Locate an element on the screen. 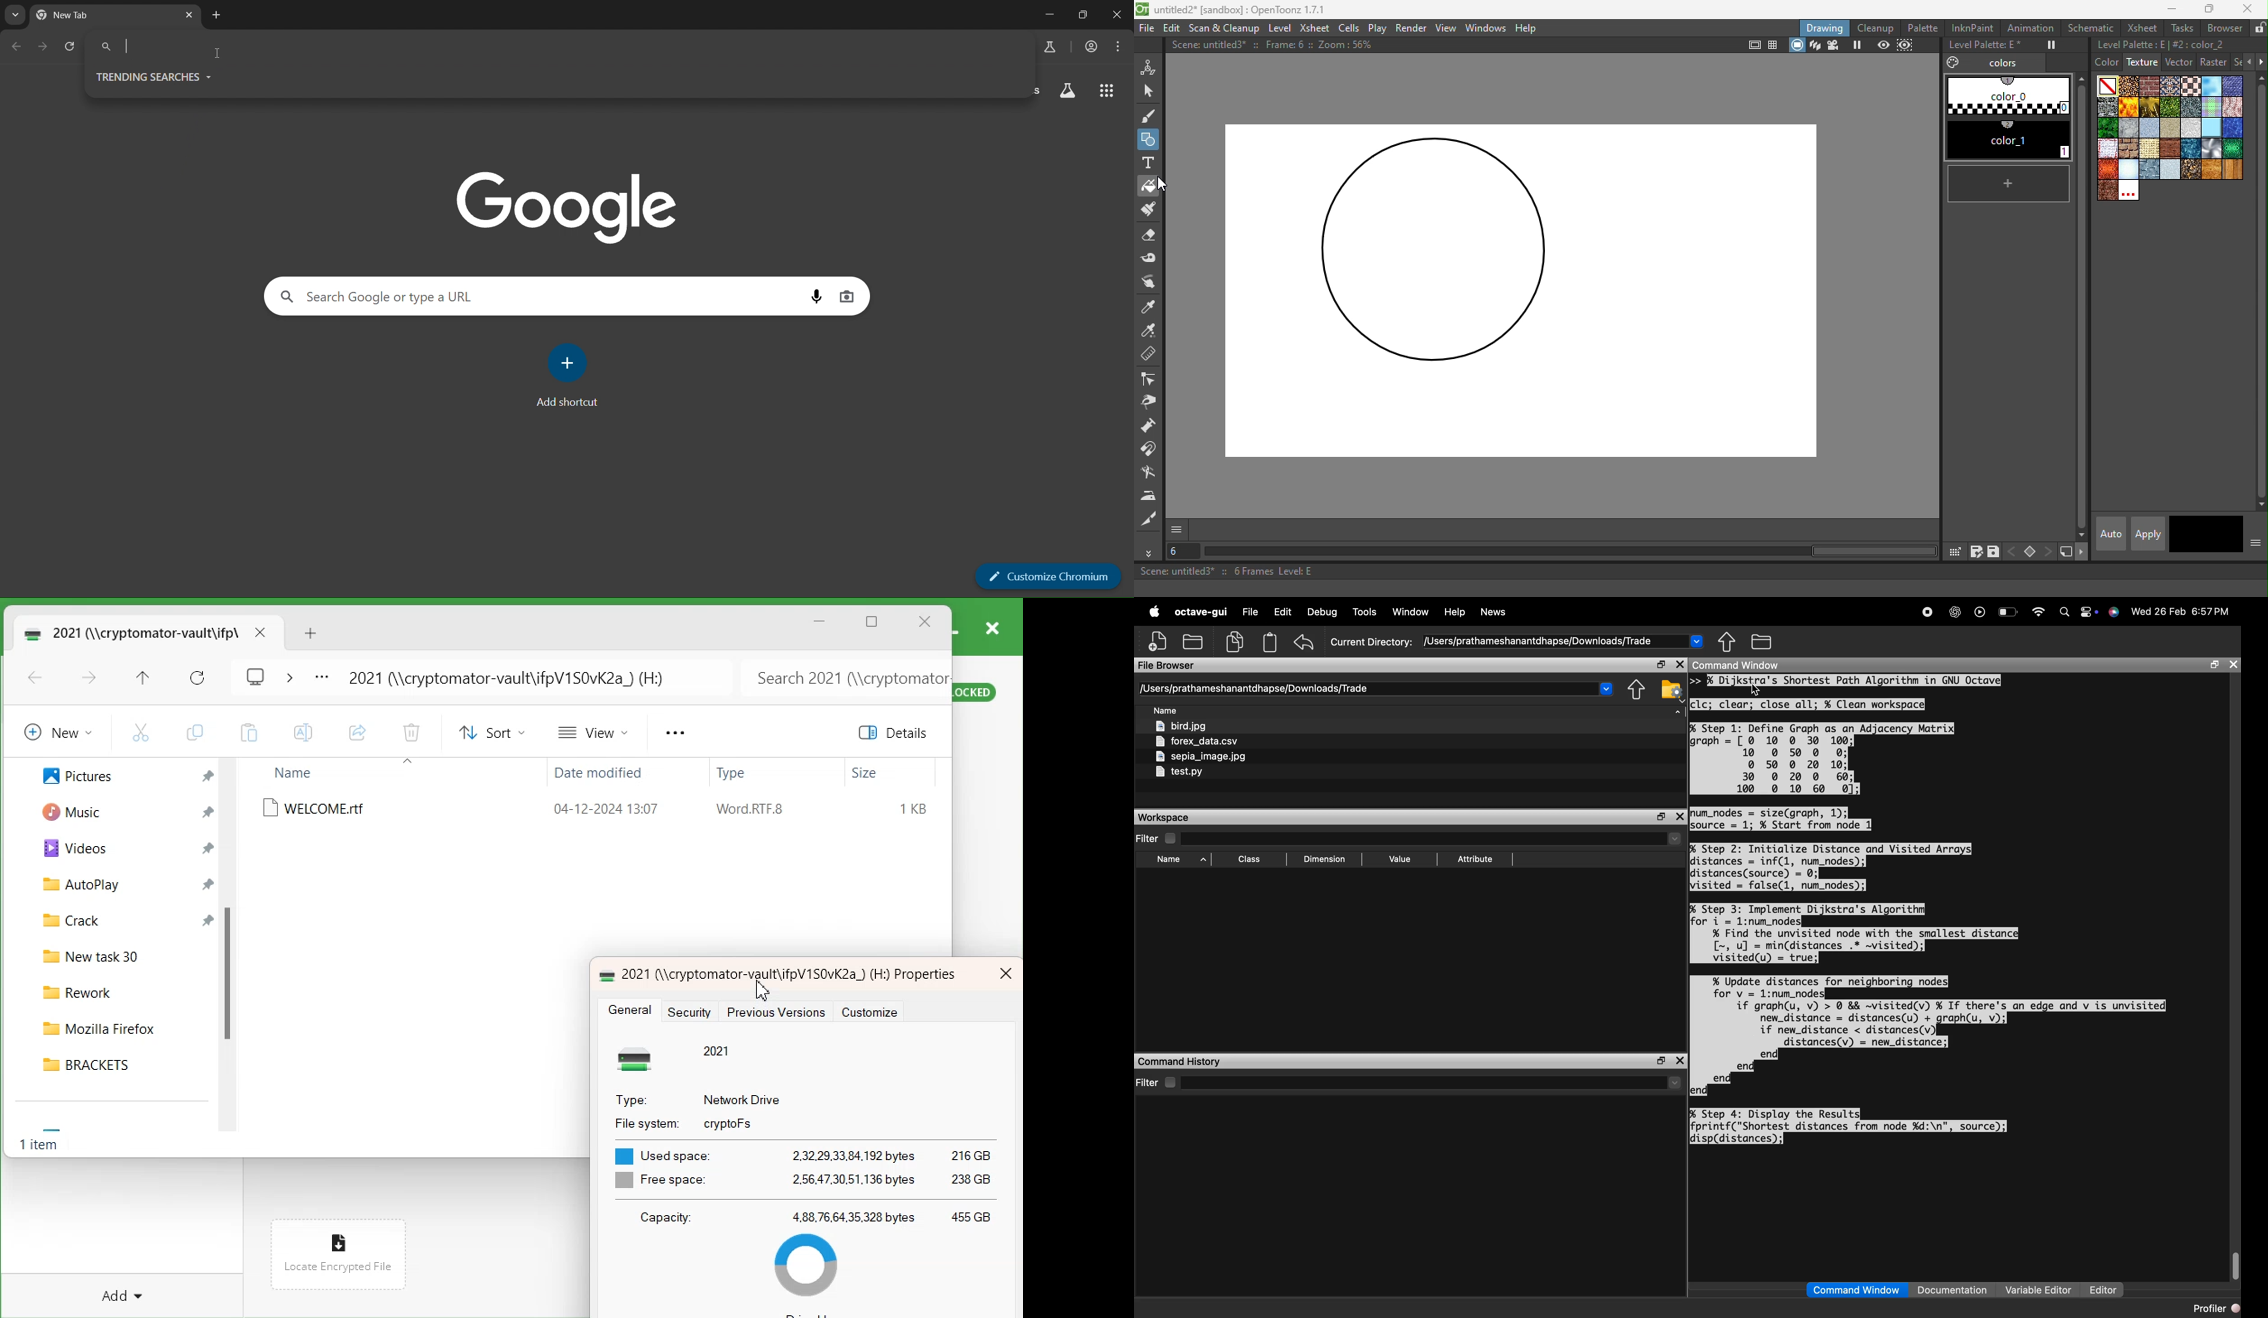 The width and height of the screenshot is (2268, 1344). search is located at coordinates (2066, 613).